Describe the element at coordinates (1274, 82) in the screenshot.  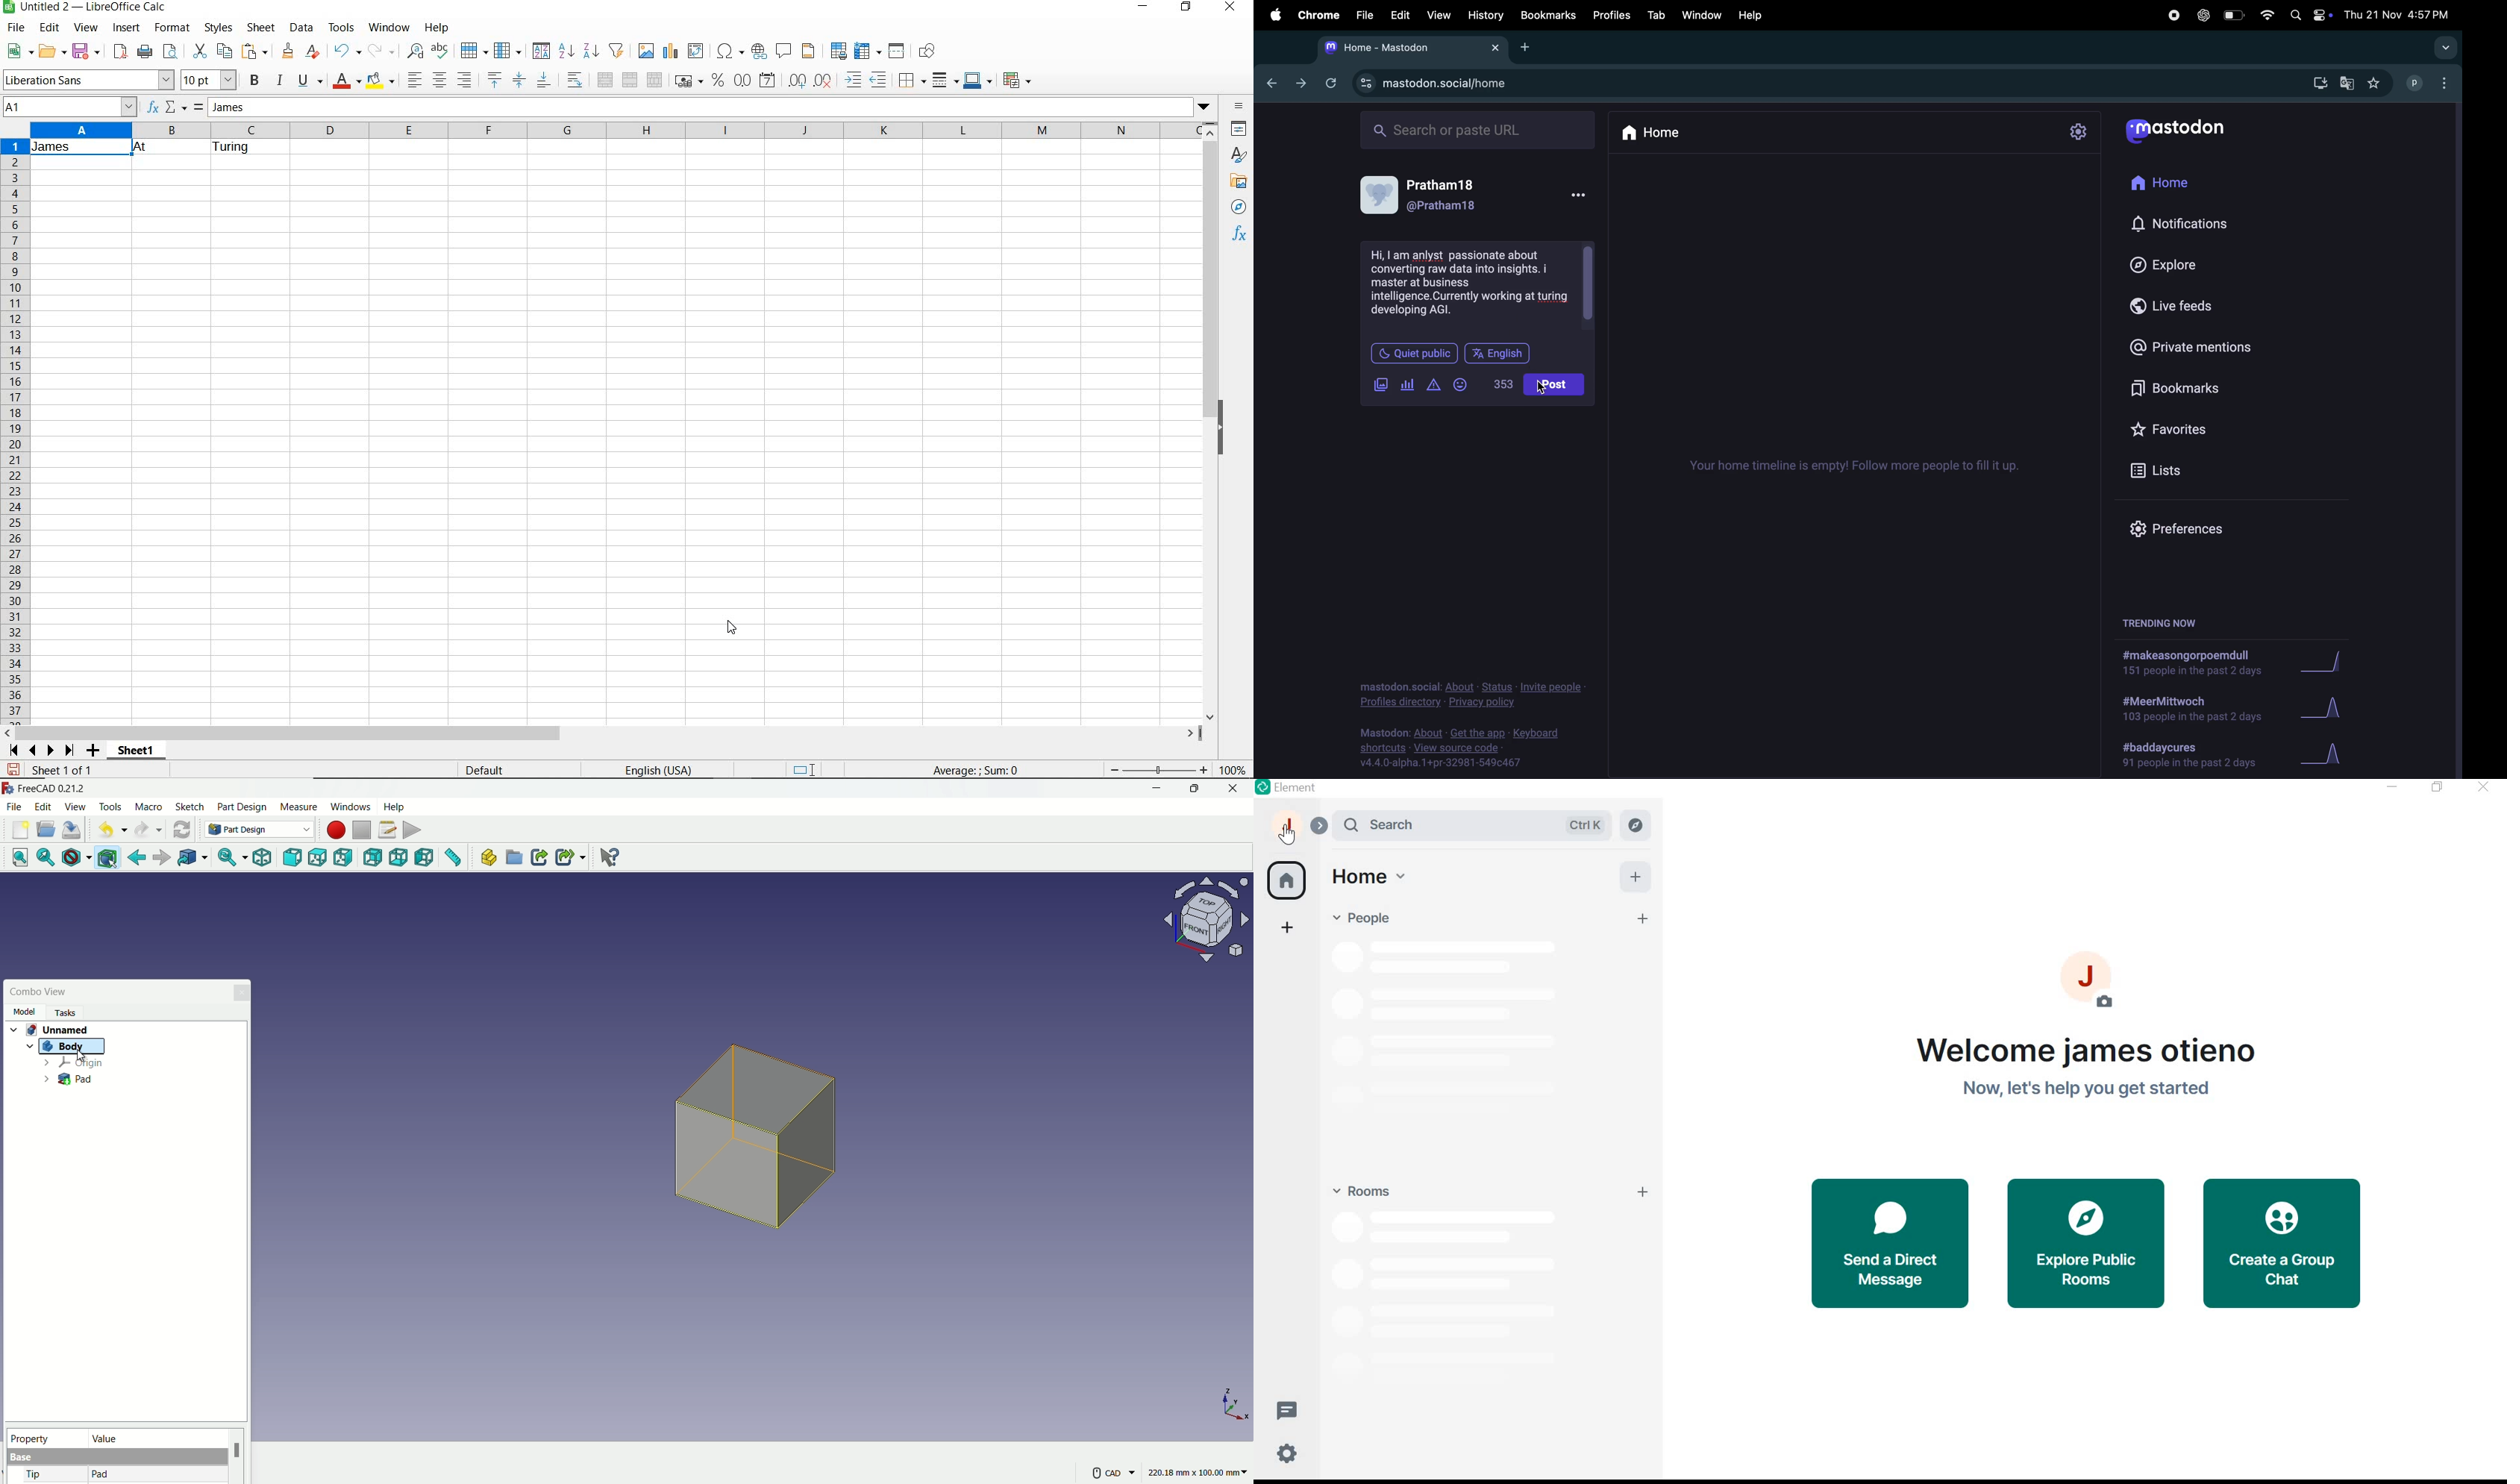
I see `previous tab` at that location.